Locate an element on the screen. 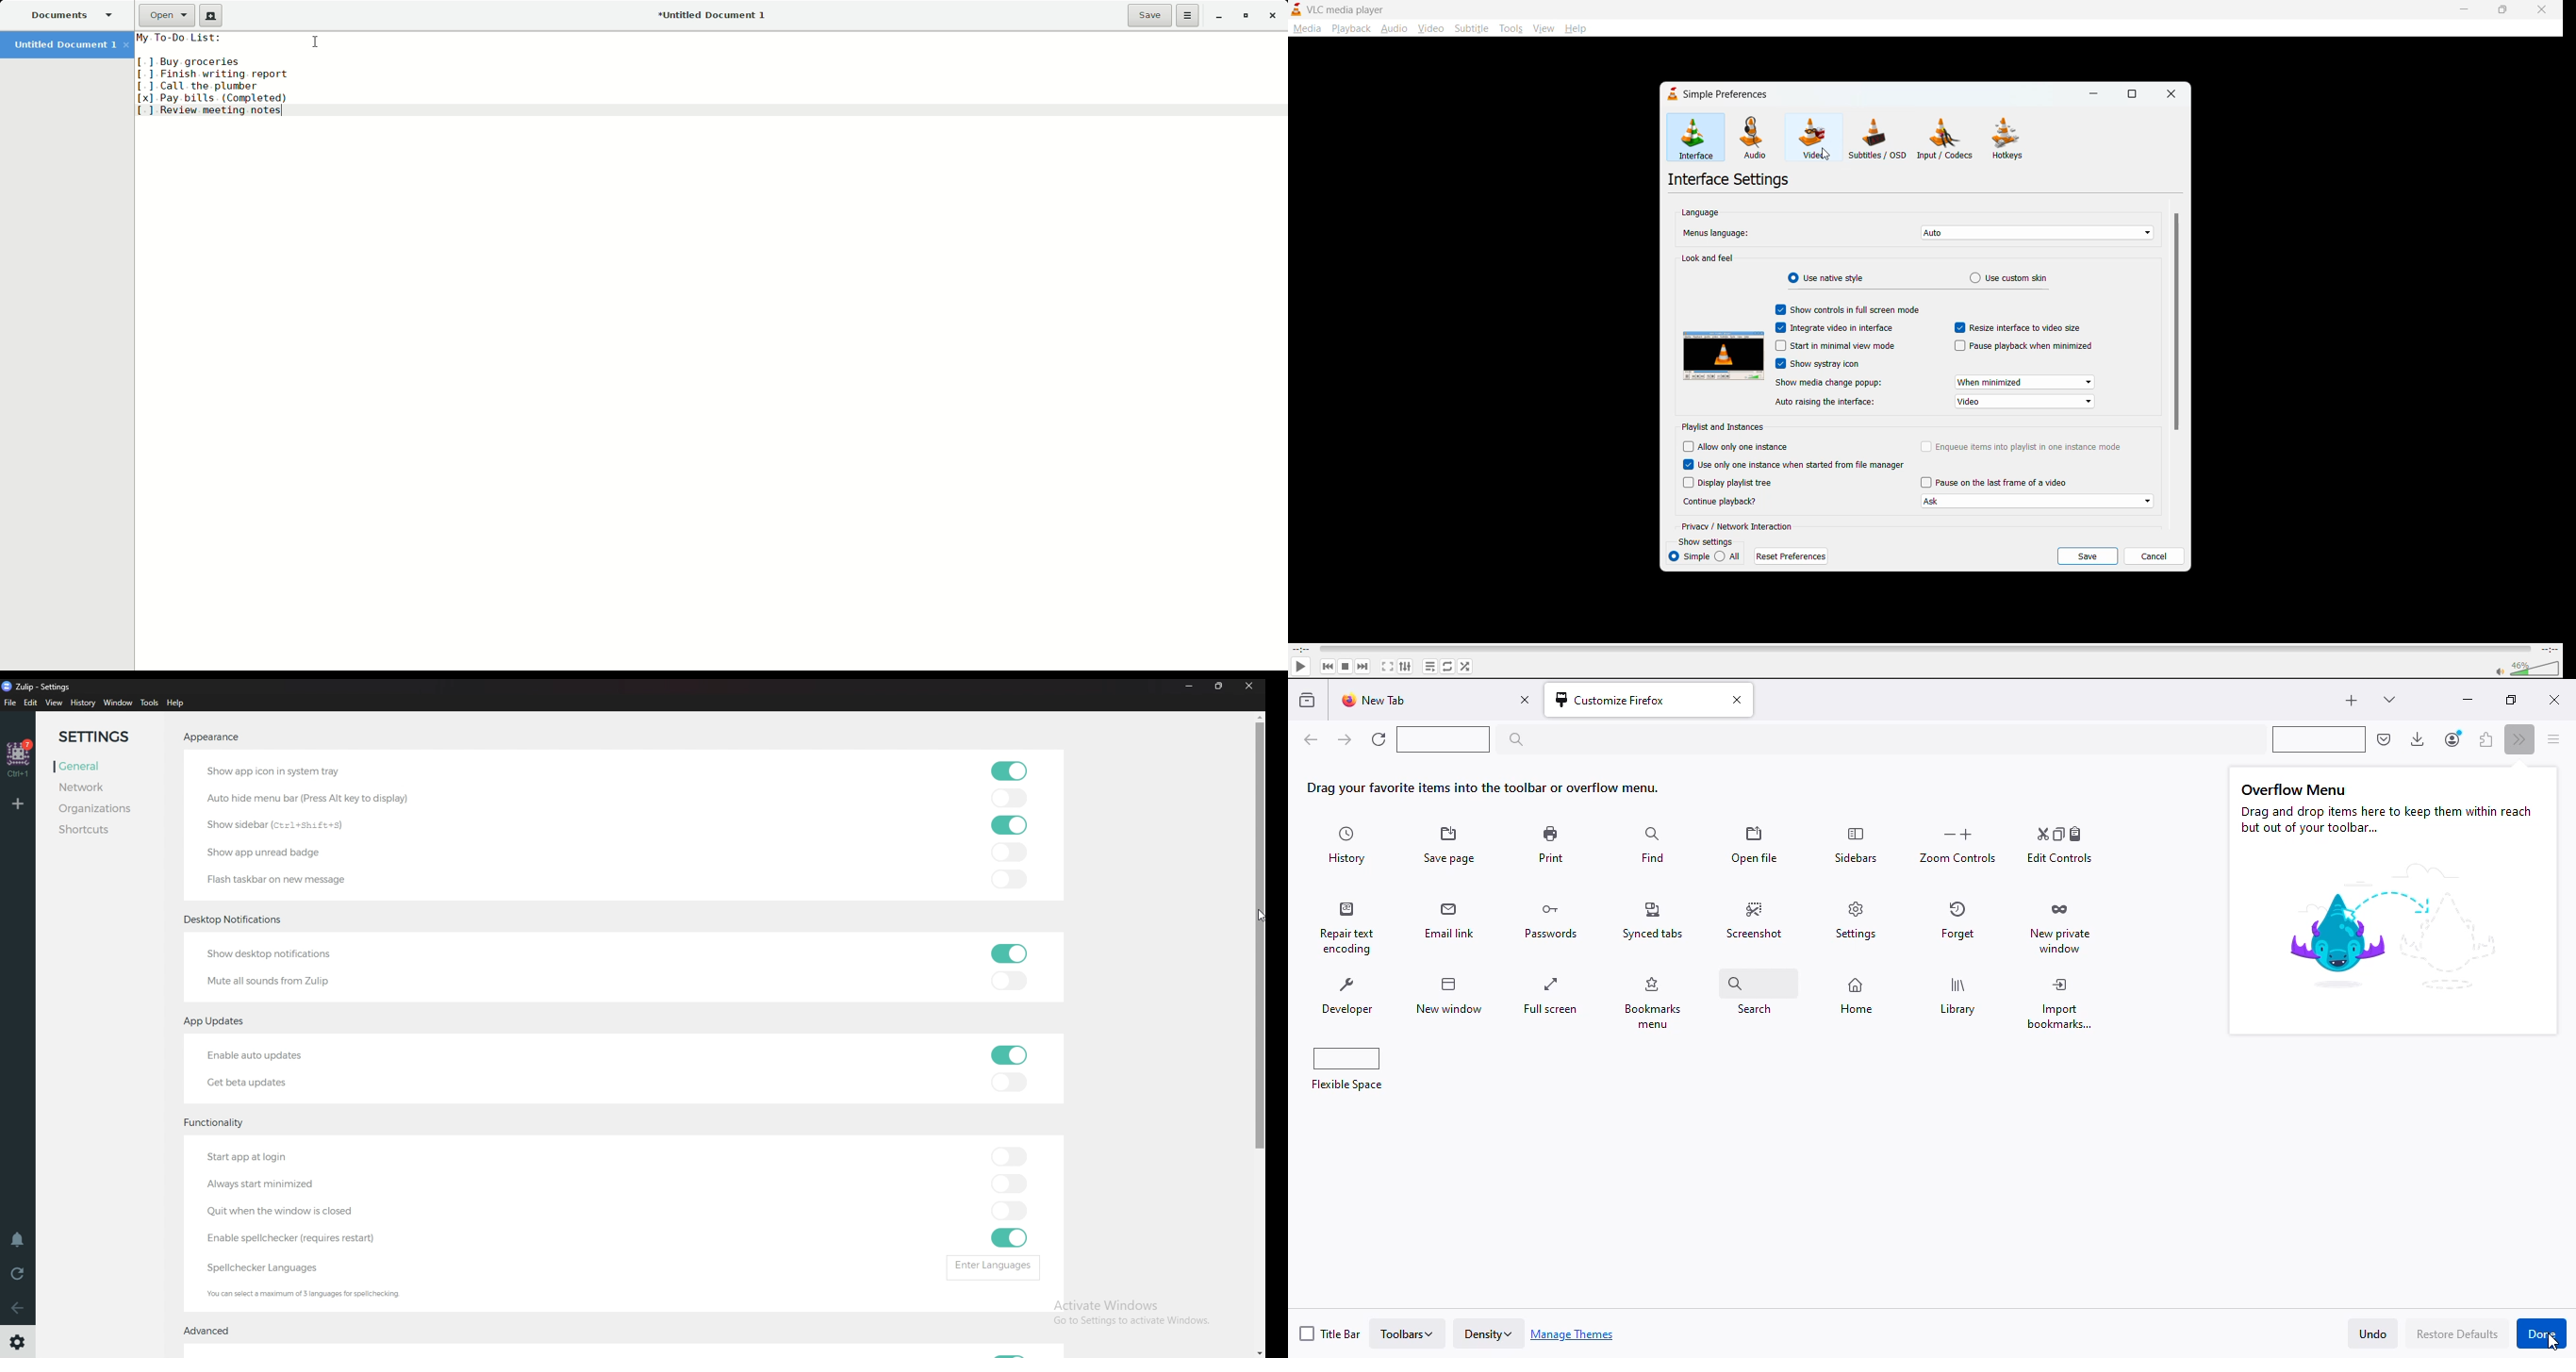 Image resolution: width=2576 pixels, height=1372 pixels. restore defaults is located at coordinates (2456, 1333).